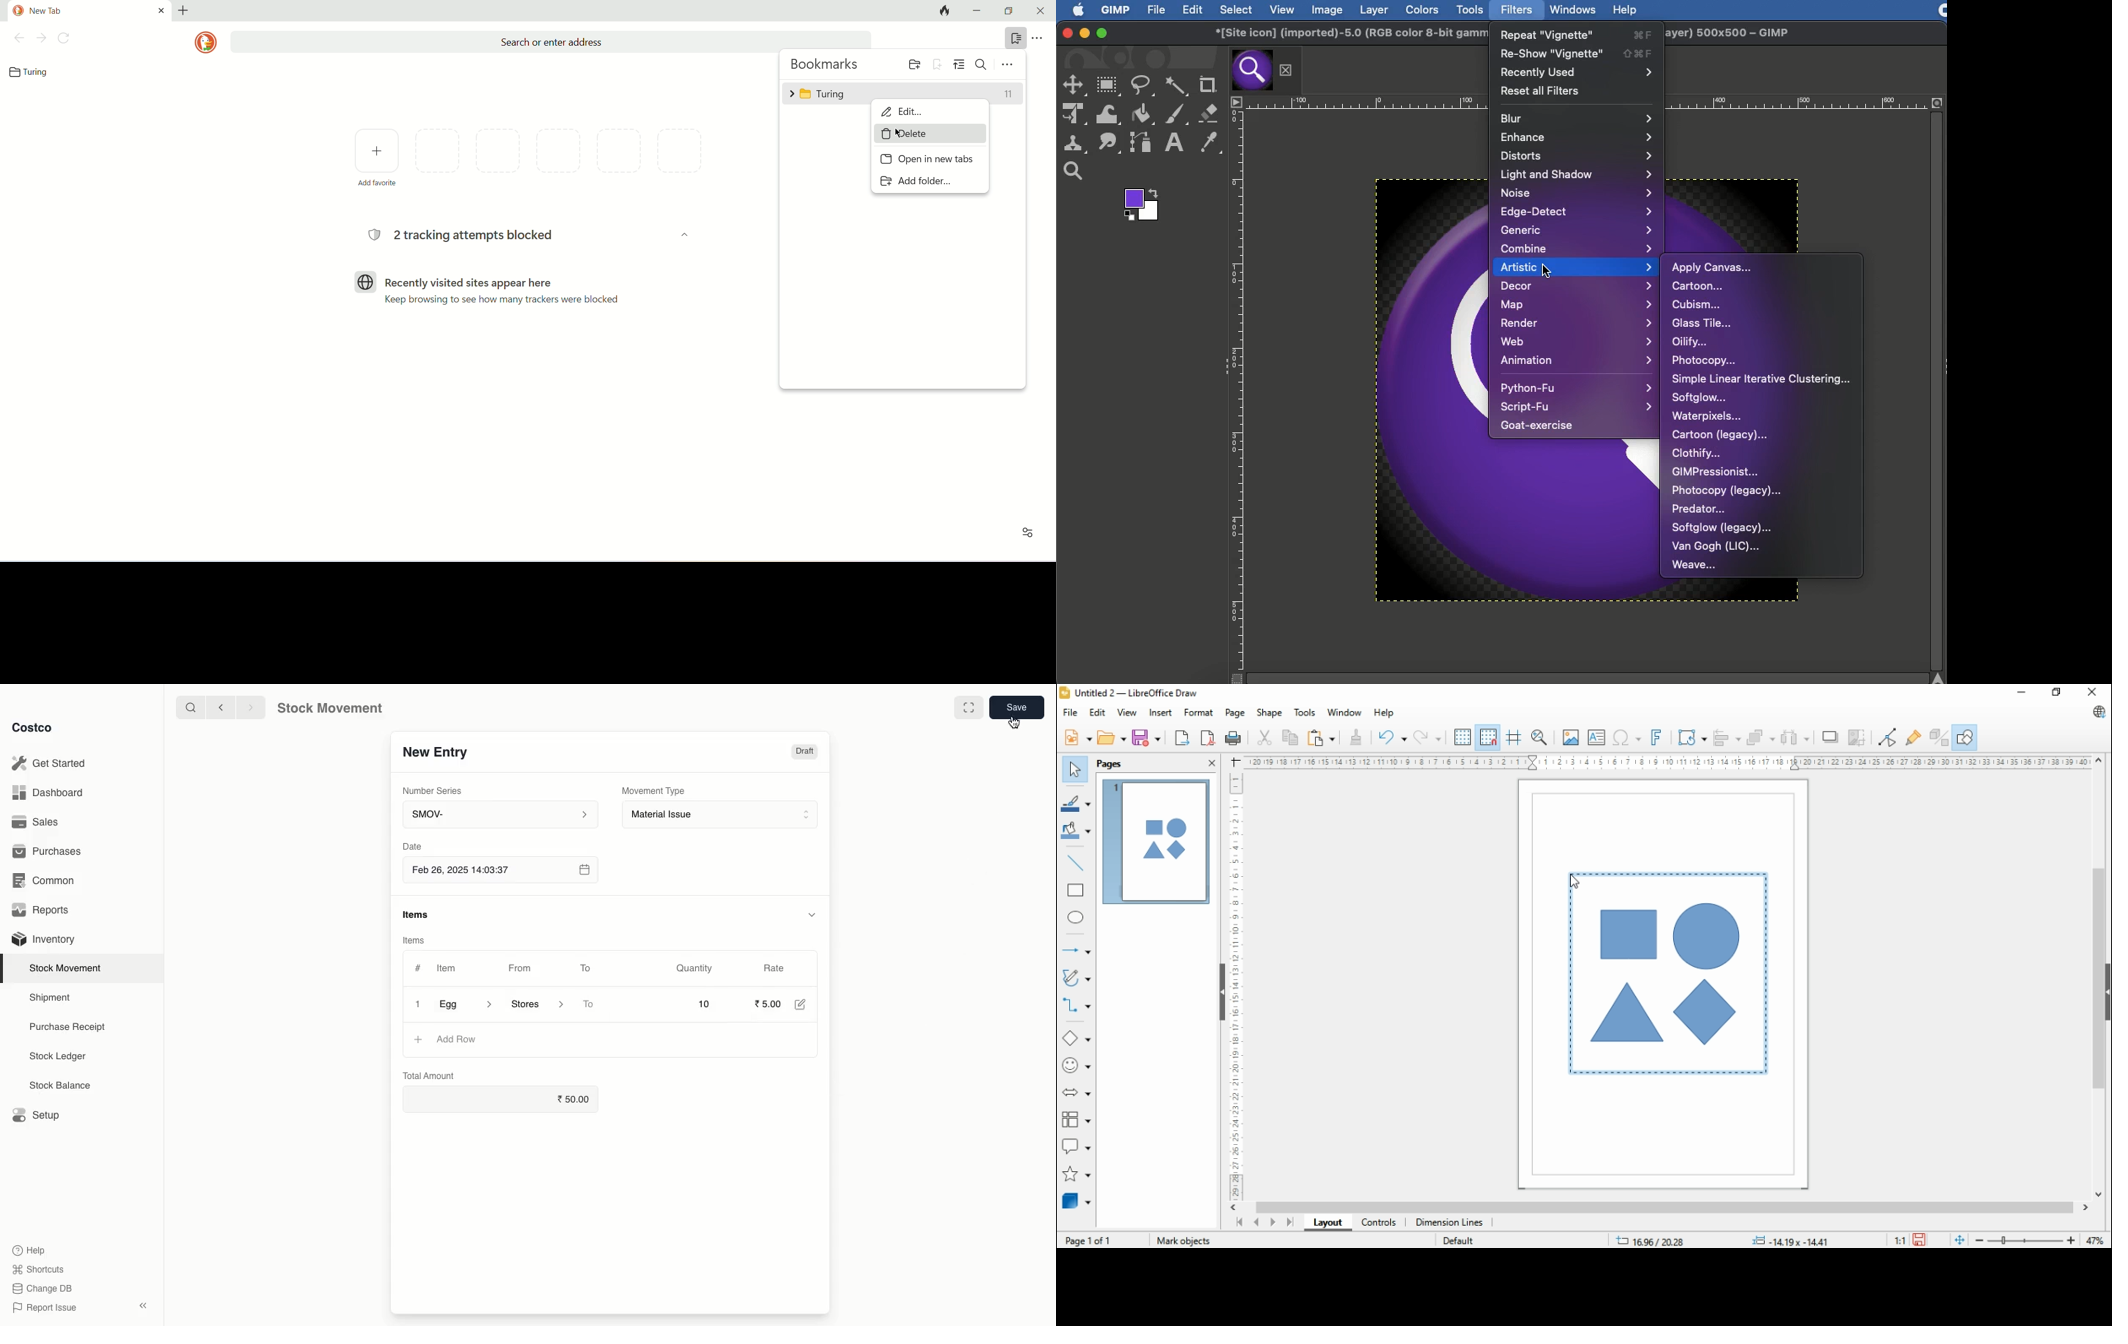  Describe the element at coordinates (1210, 141) in the screenshot. I see `Color picker` at that location.